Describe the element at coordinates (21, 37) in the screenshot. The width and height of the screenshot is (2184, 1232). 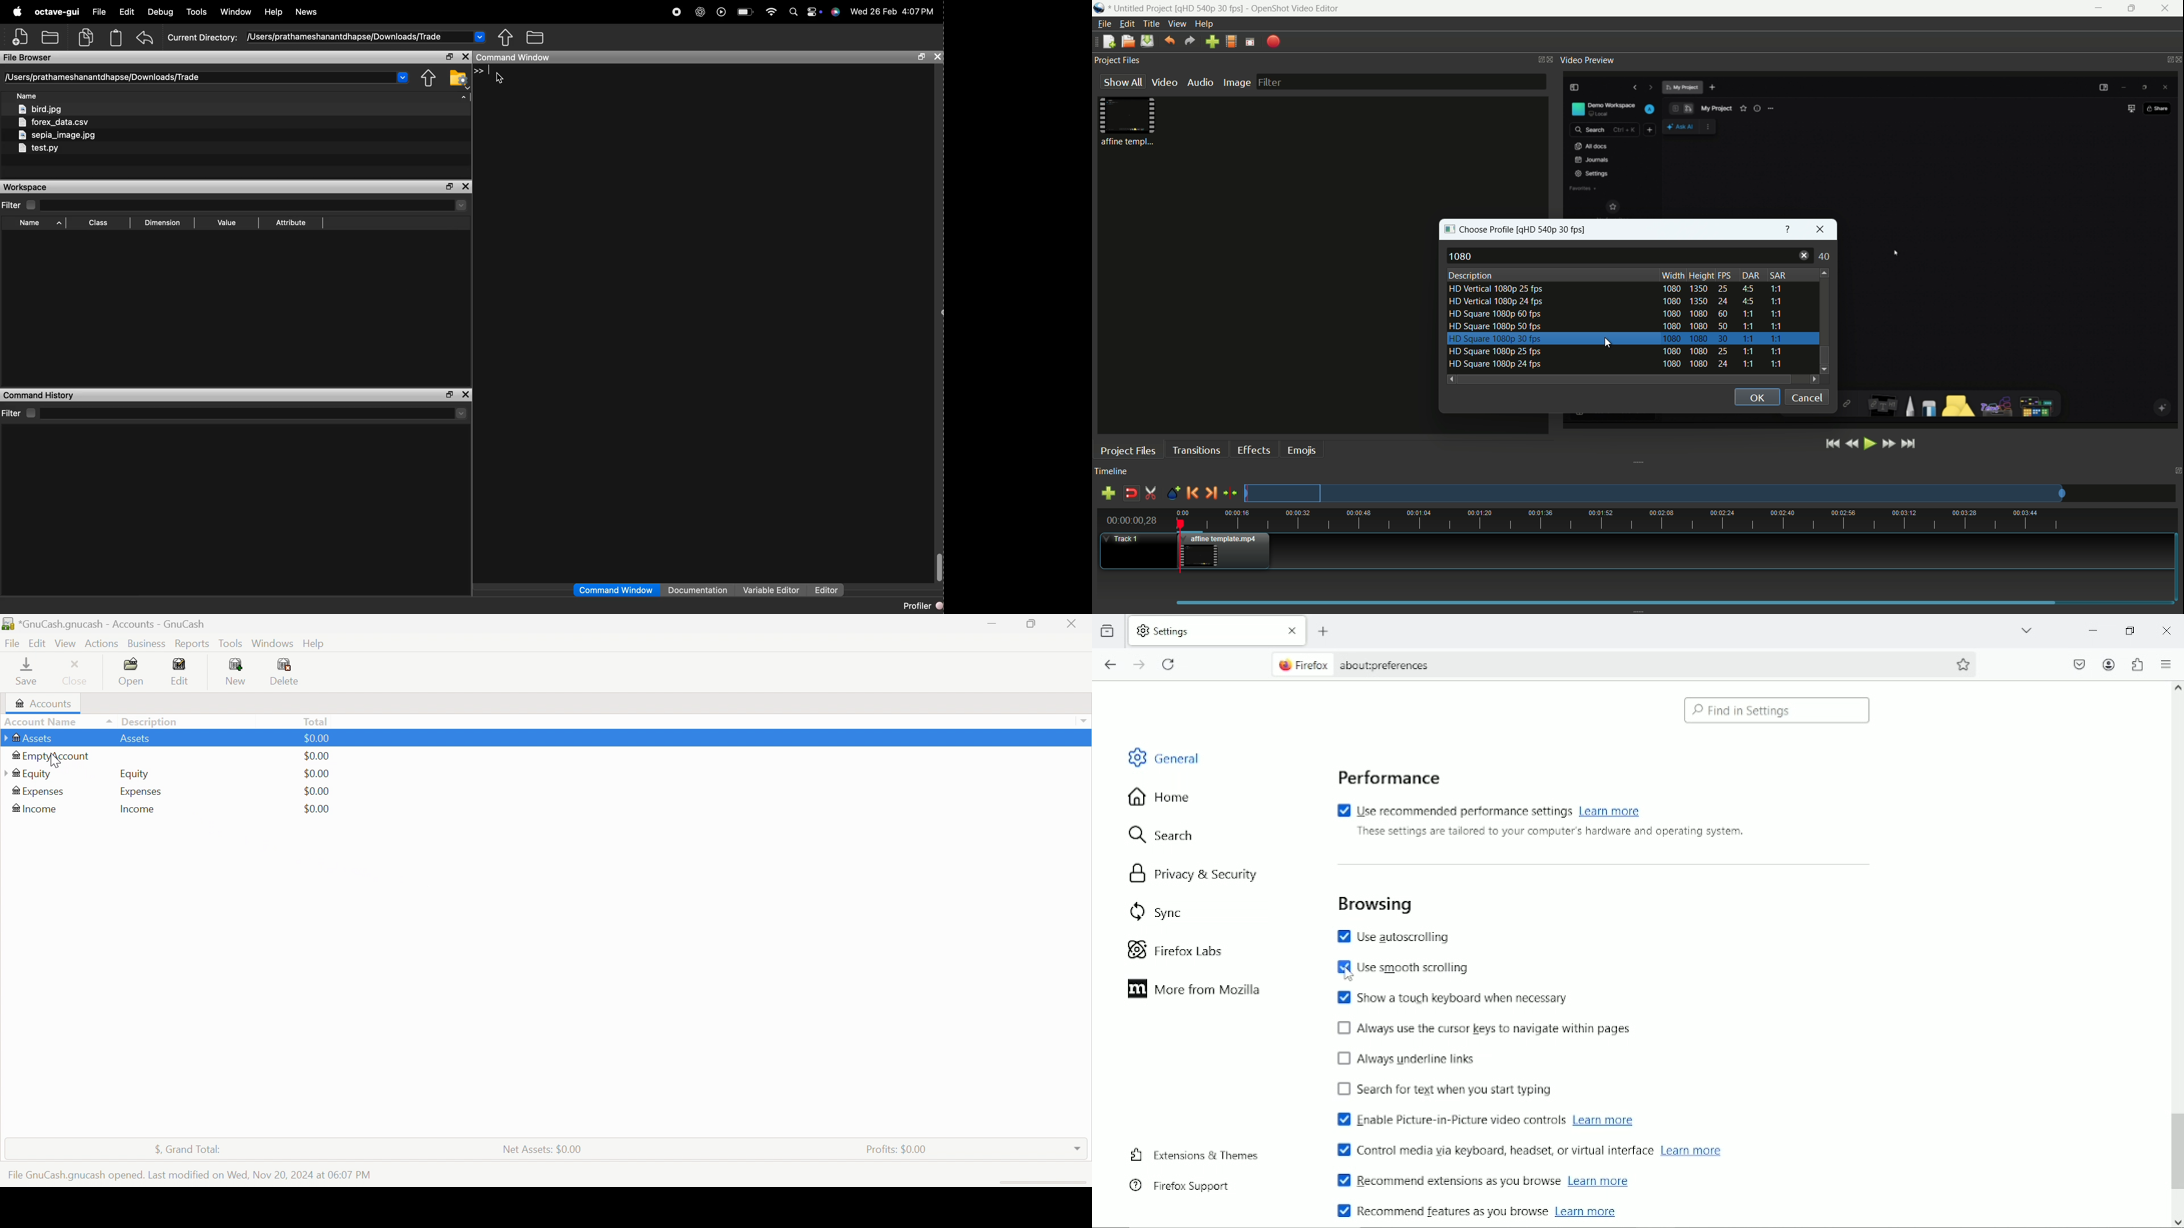
I see `add file` at that location.